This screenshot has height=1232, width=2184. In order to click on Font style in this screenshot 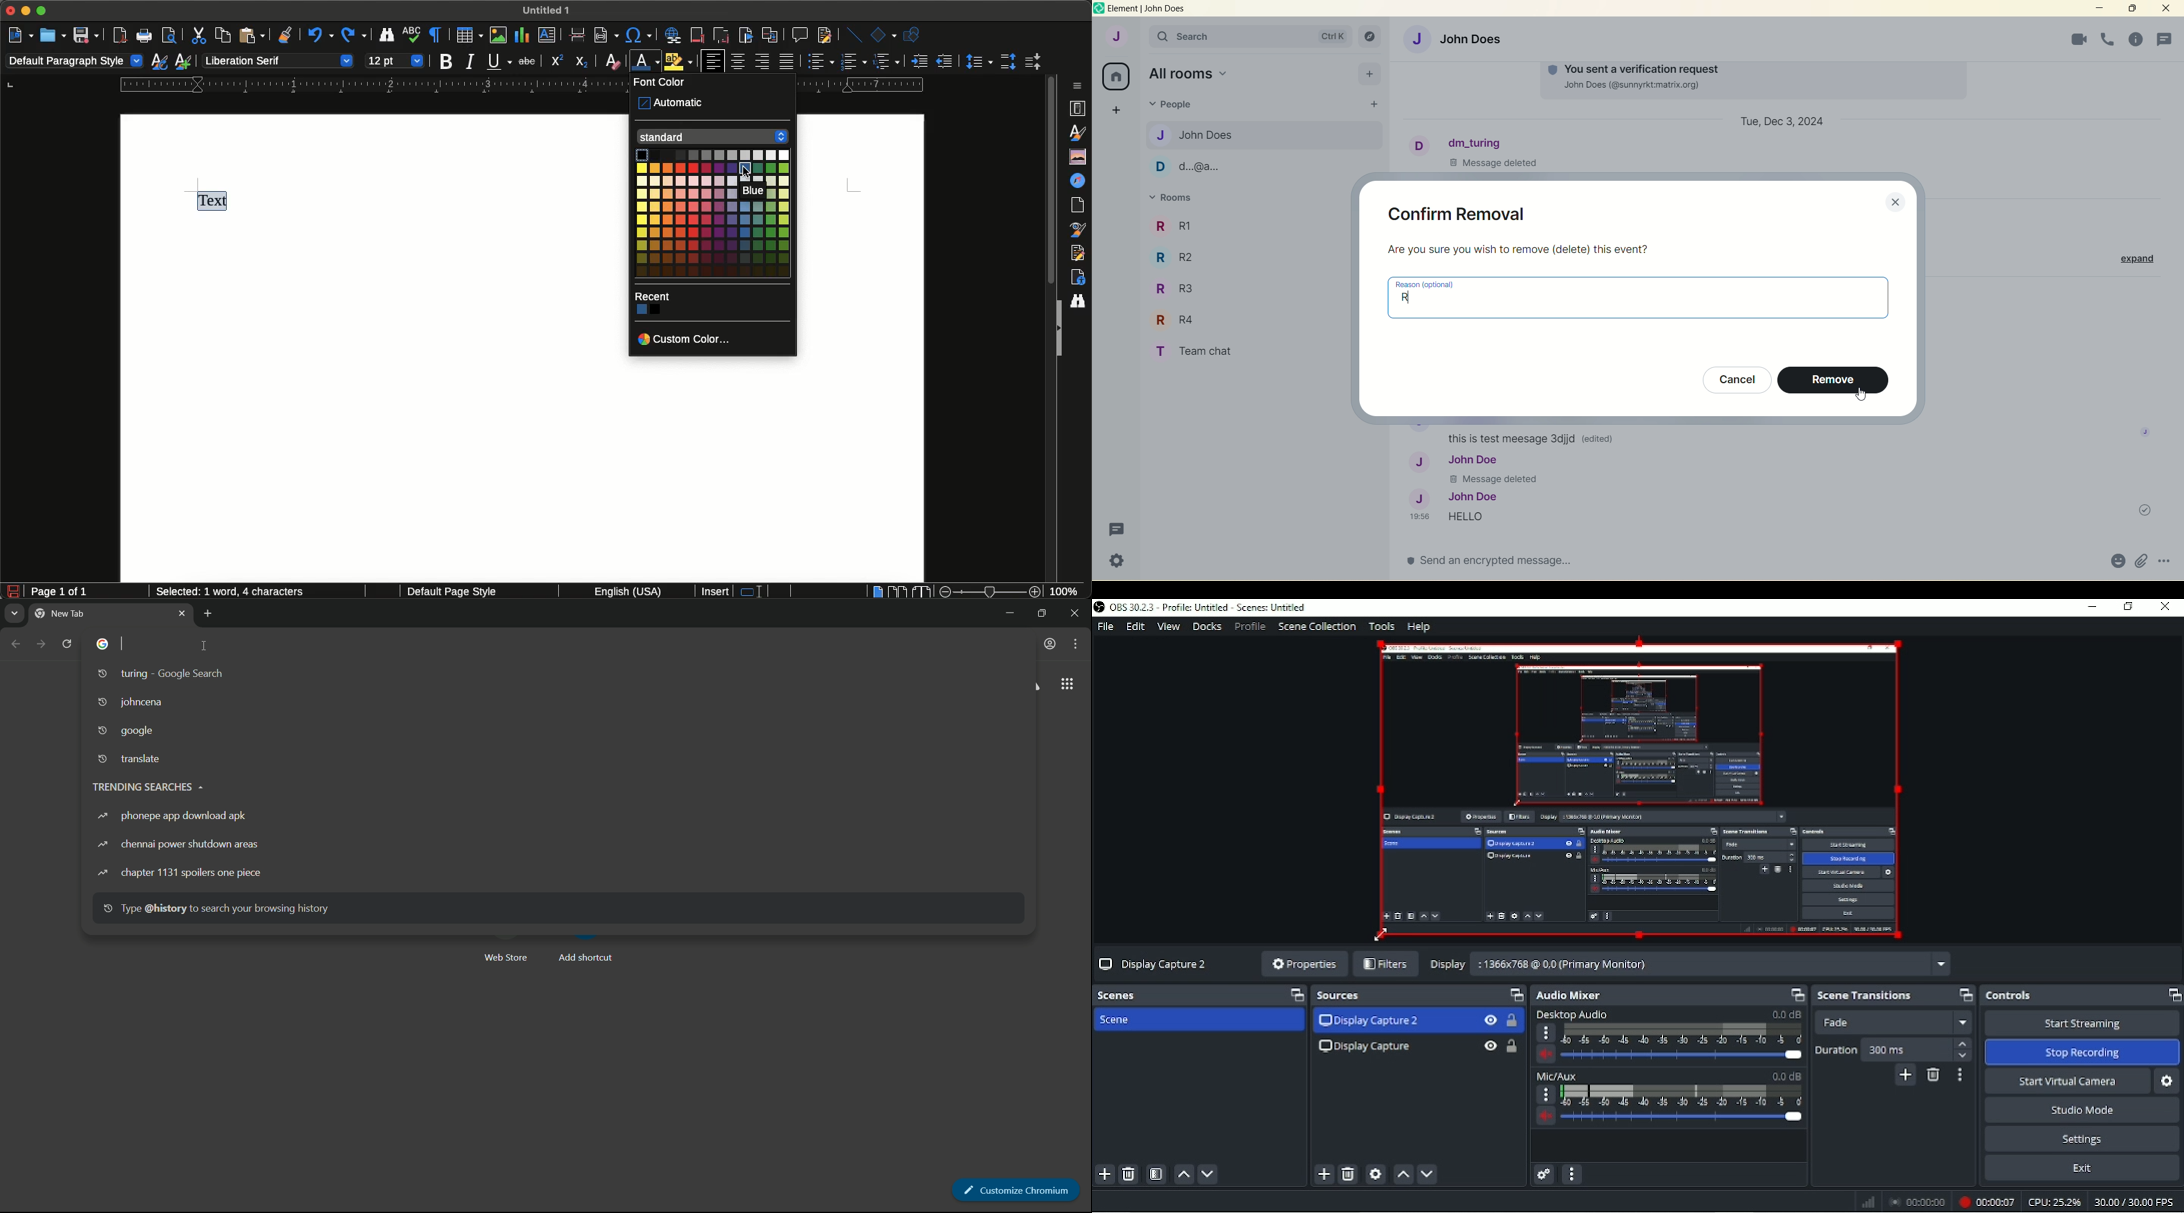, I will do `click(277, 60)`.